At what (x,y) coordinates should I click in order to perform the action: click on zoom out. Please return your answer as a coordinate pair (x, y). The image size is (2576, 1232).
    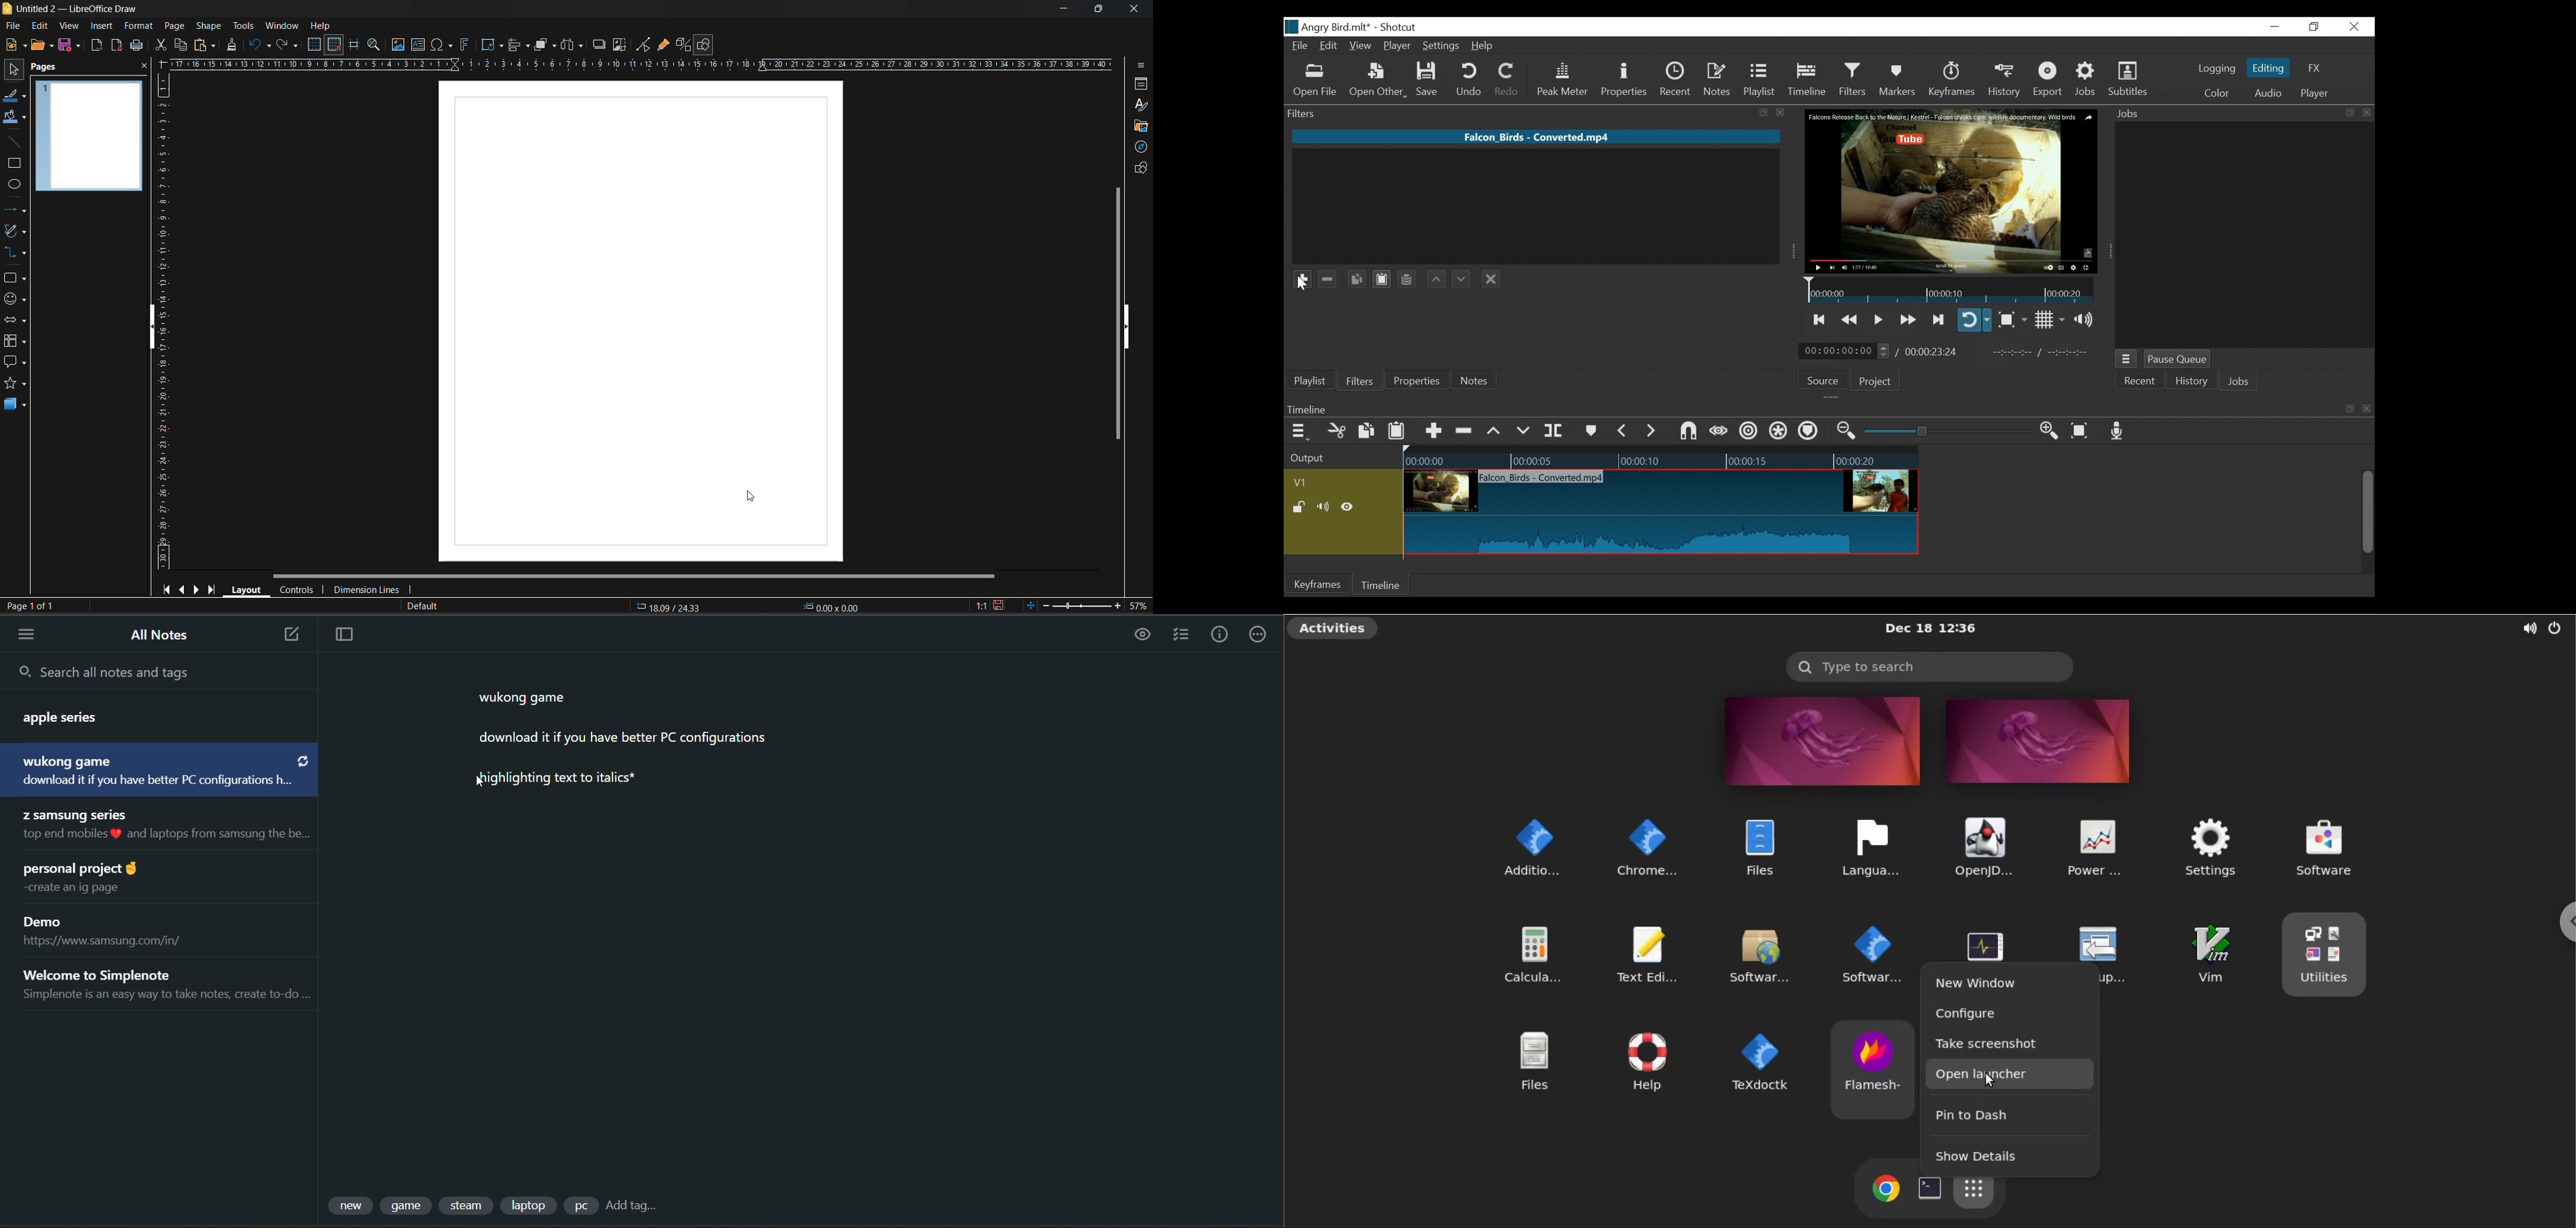
    Looking at the image, I should click on (1046, 605).